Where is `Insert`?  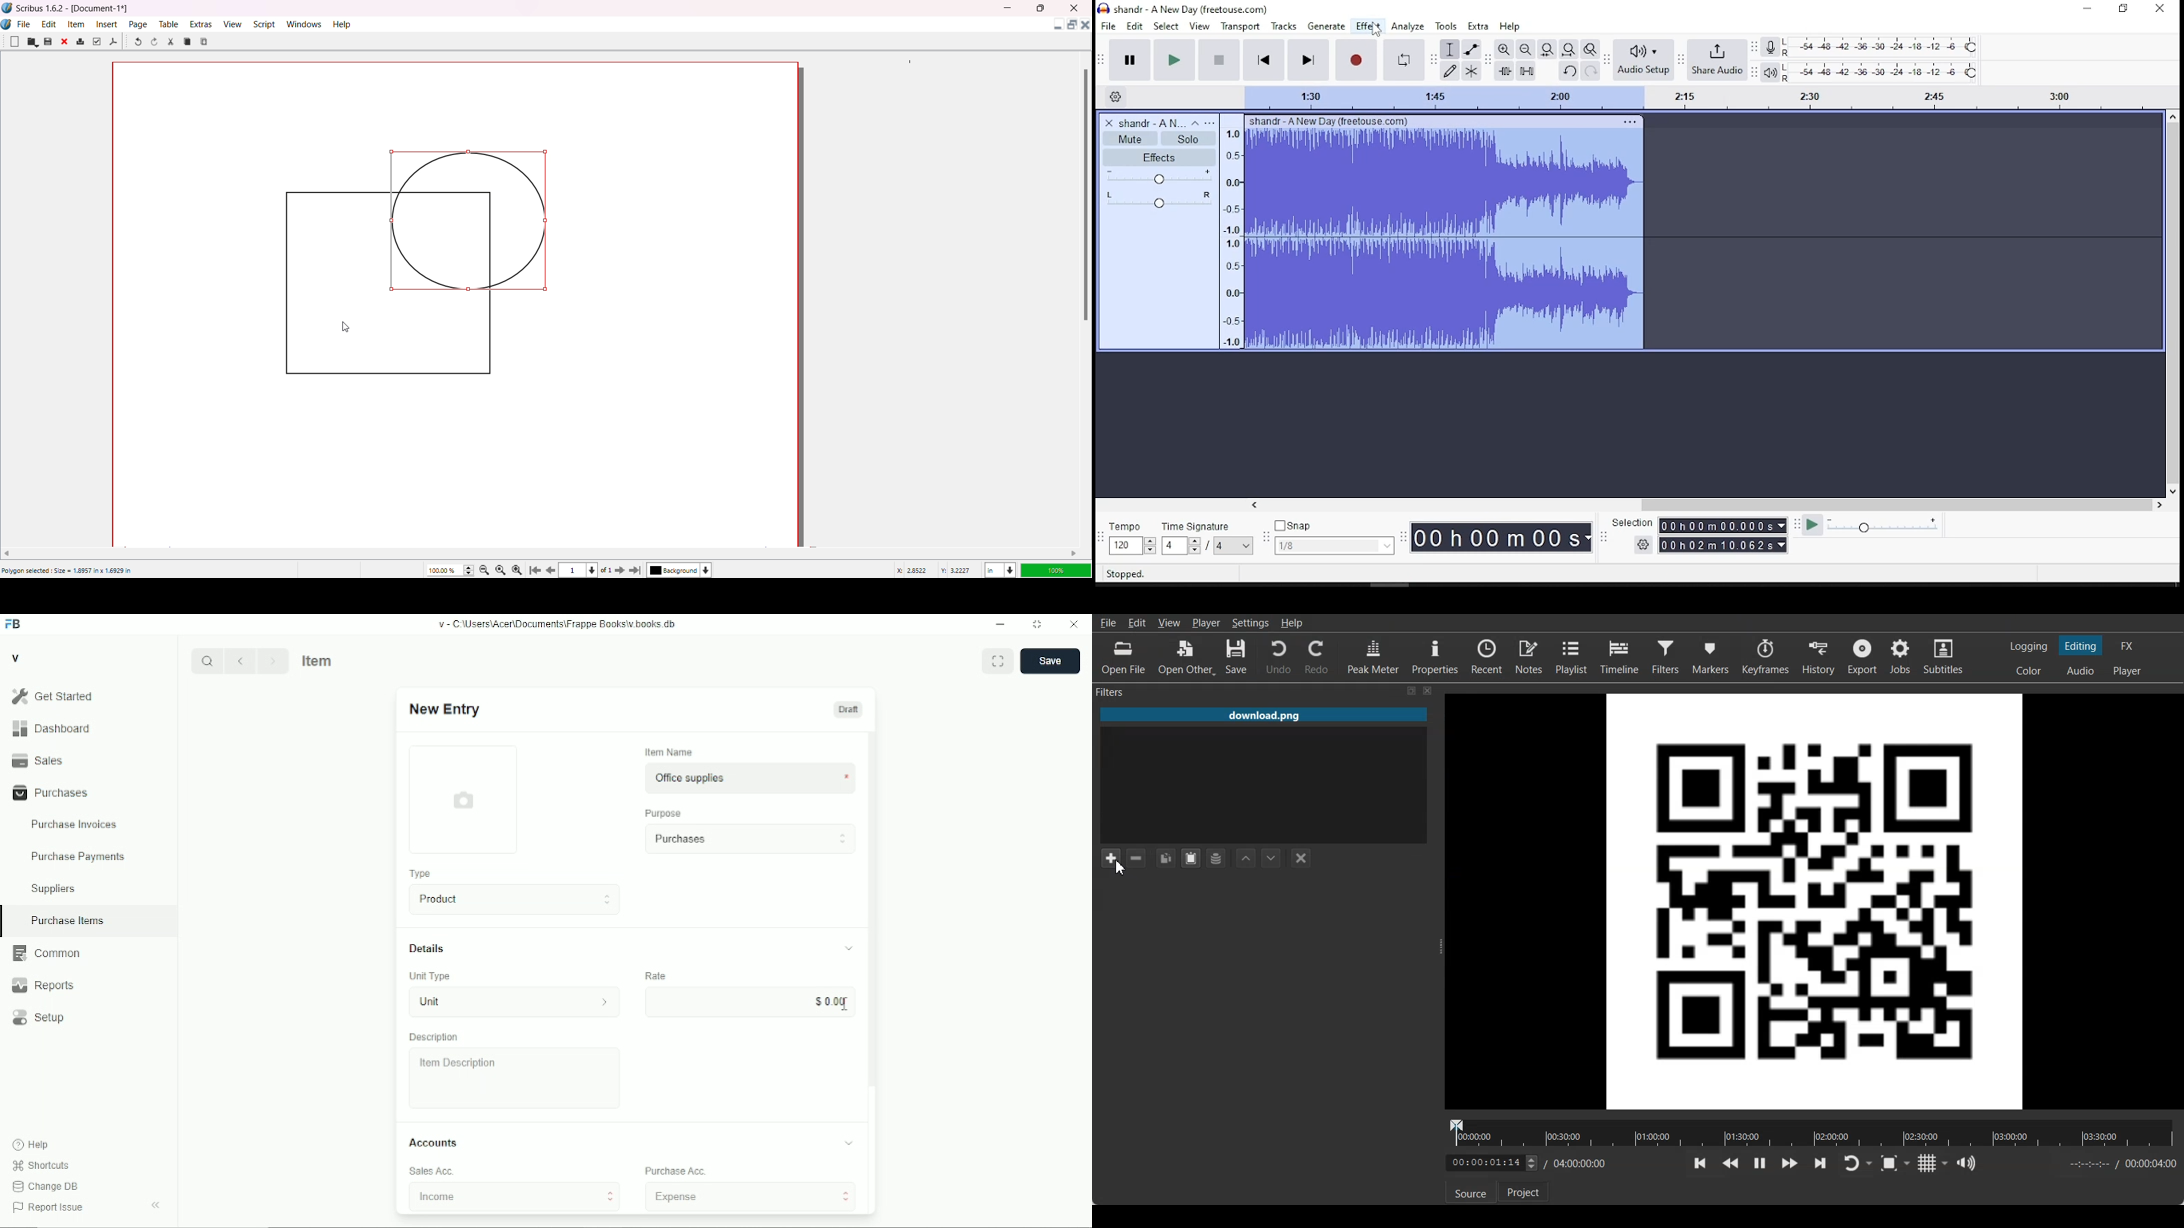 Insert is located at coordinates (108, 24).